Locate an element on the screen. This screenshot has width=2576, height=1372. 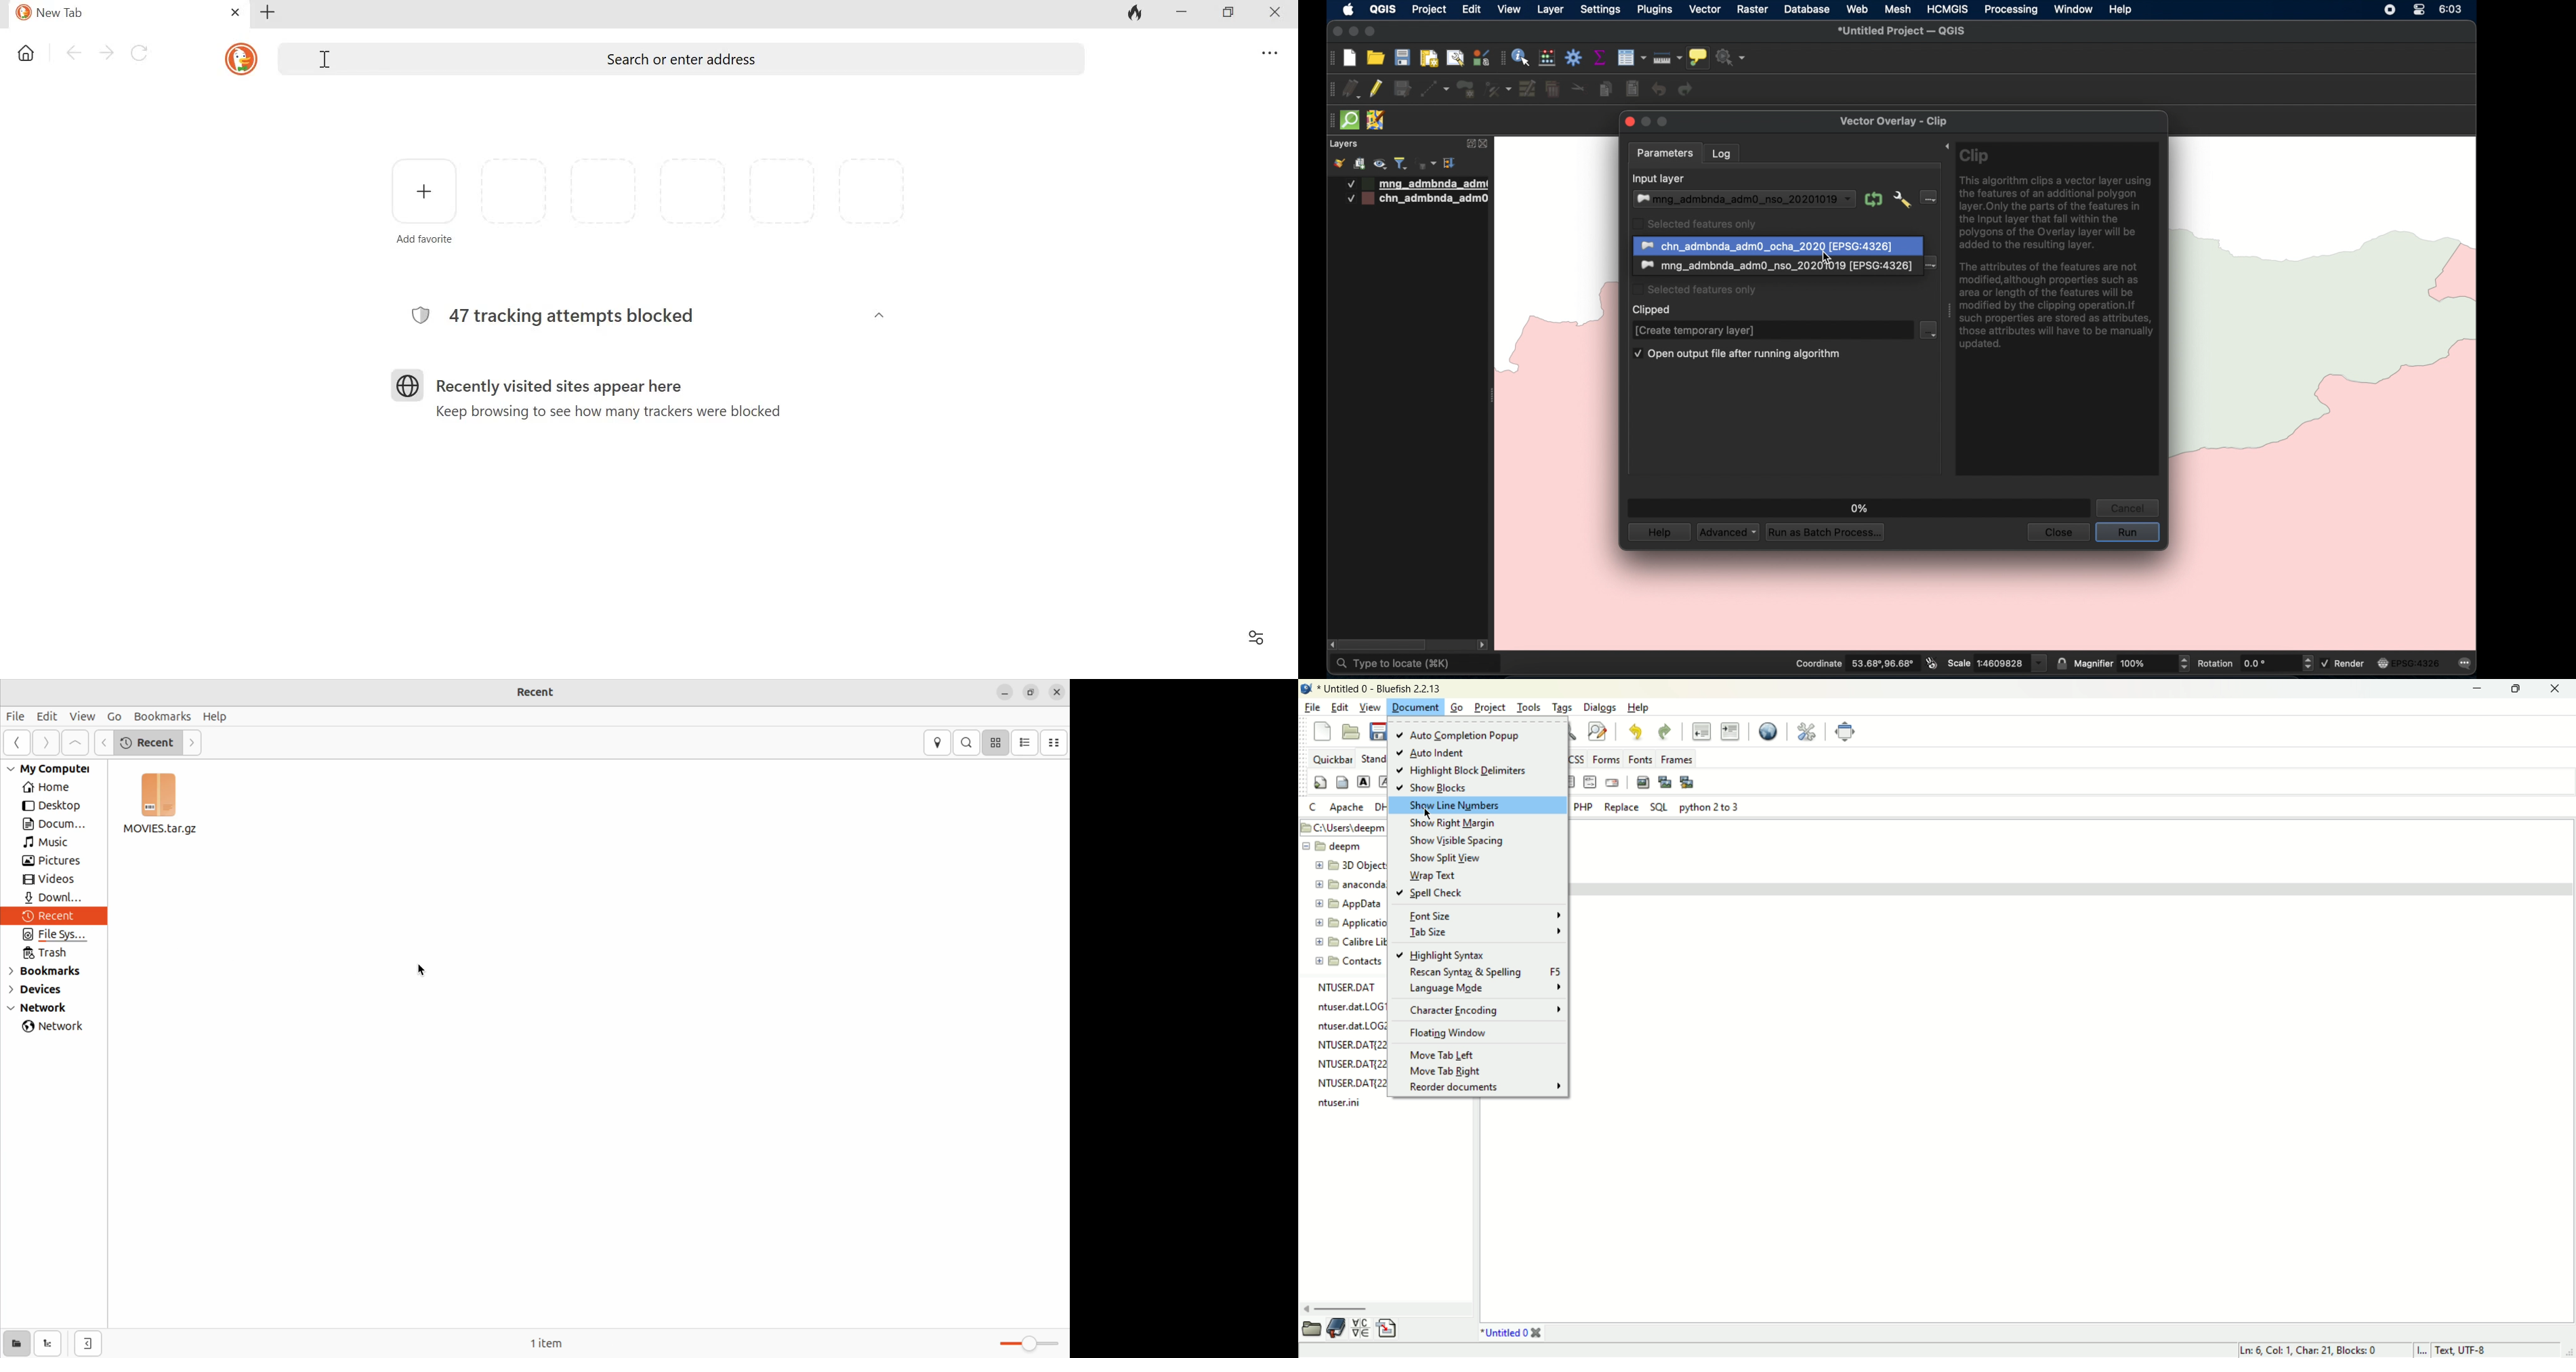
cancel is located at coordinates (2128, 507).